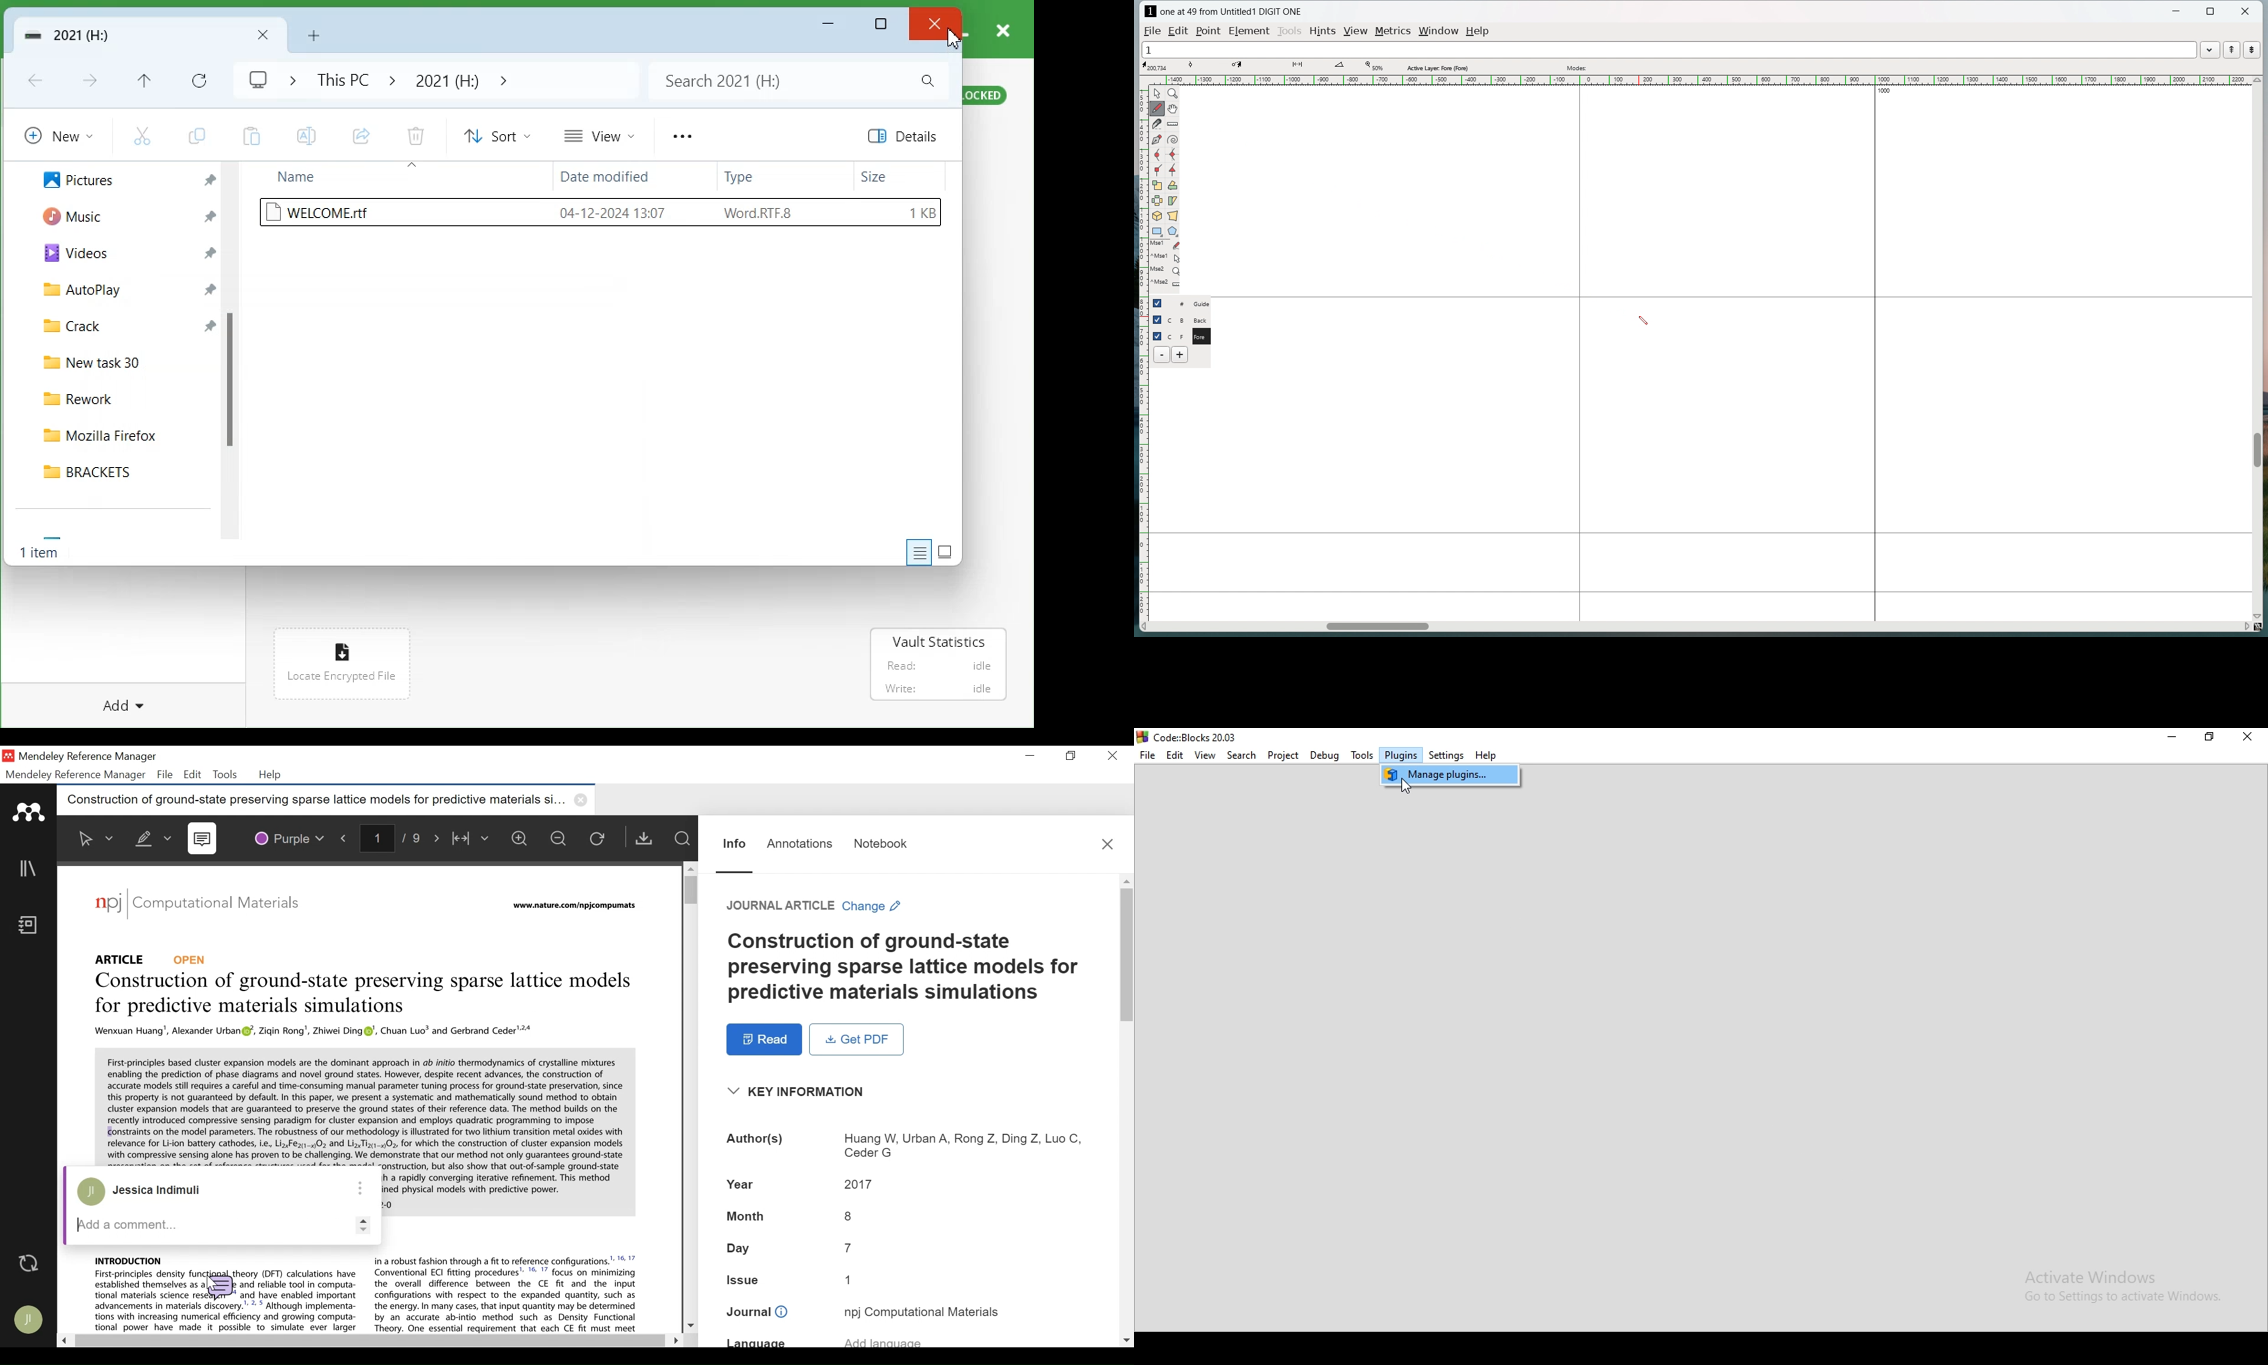 The height and width of the screenshot is (1372, 2268). I want to click on Previous Page, so click(346, 838).